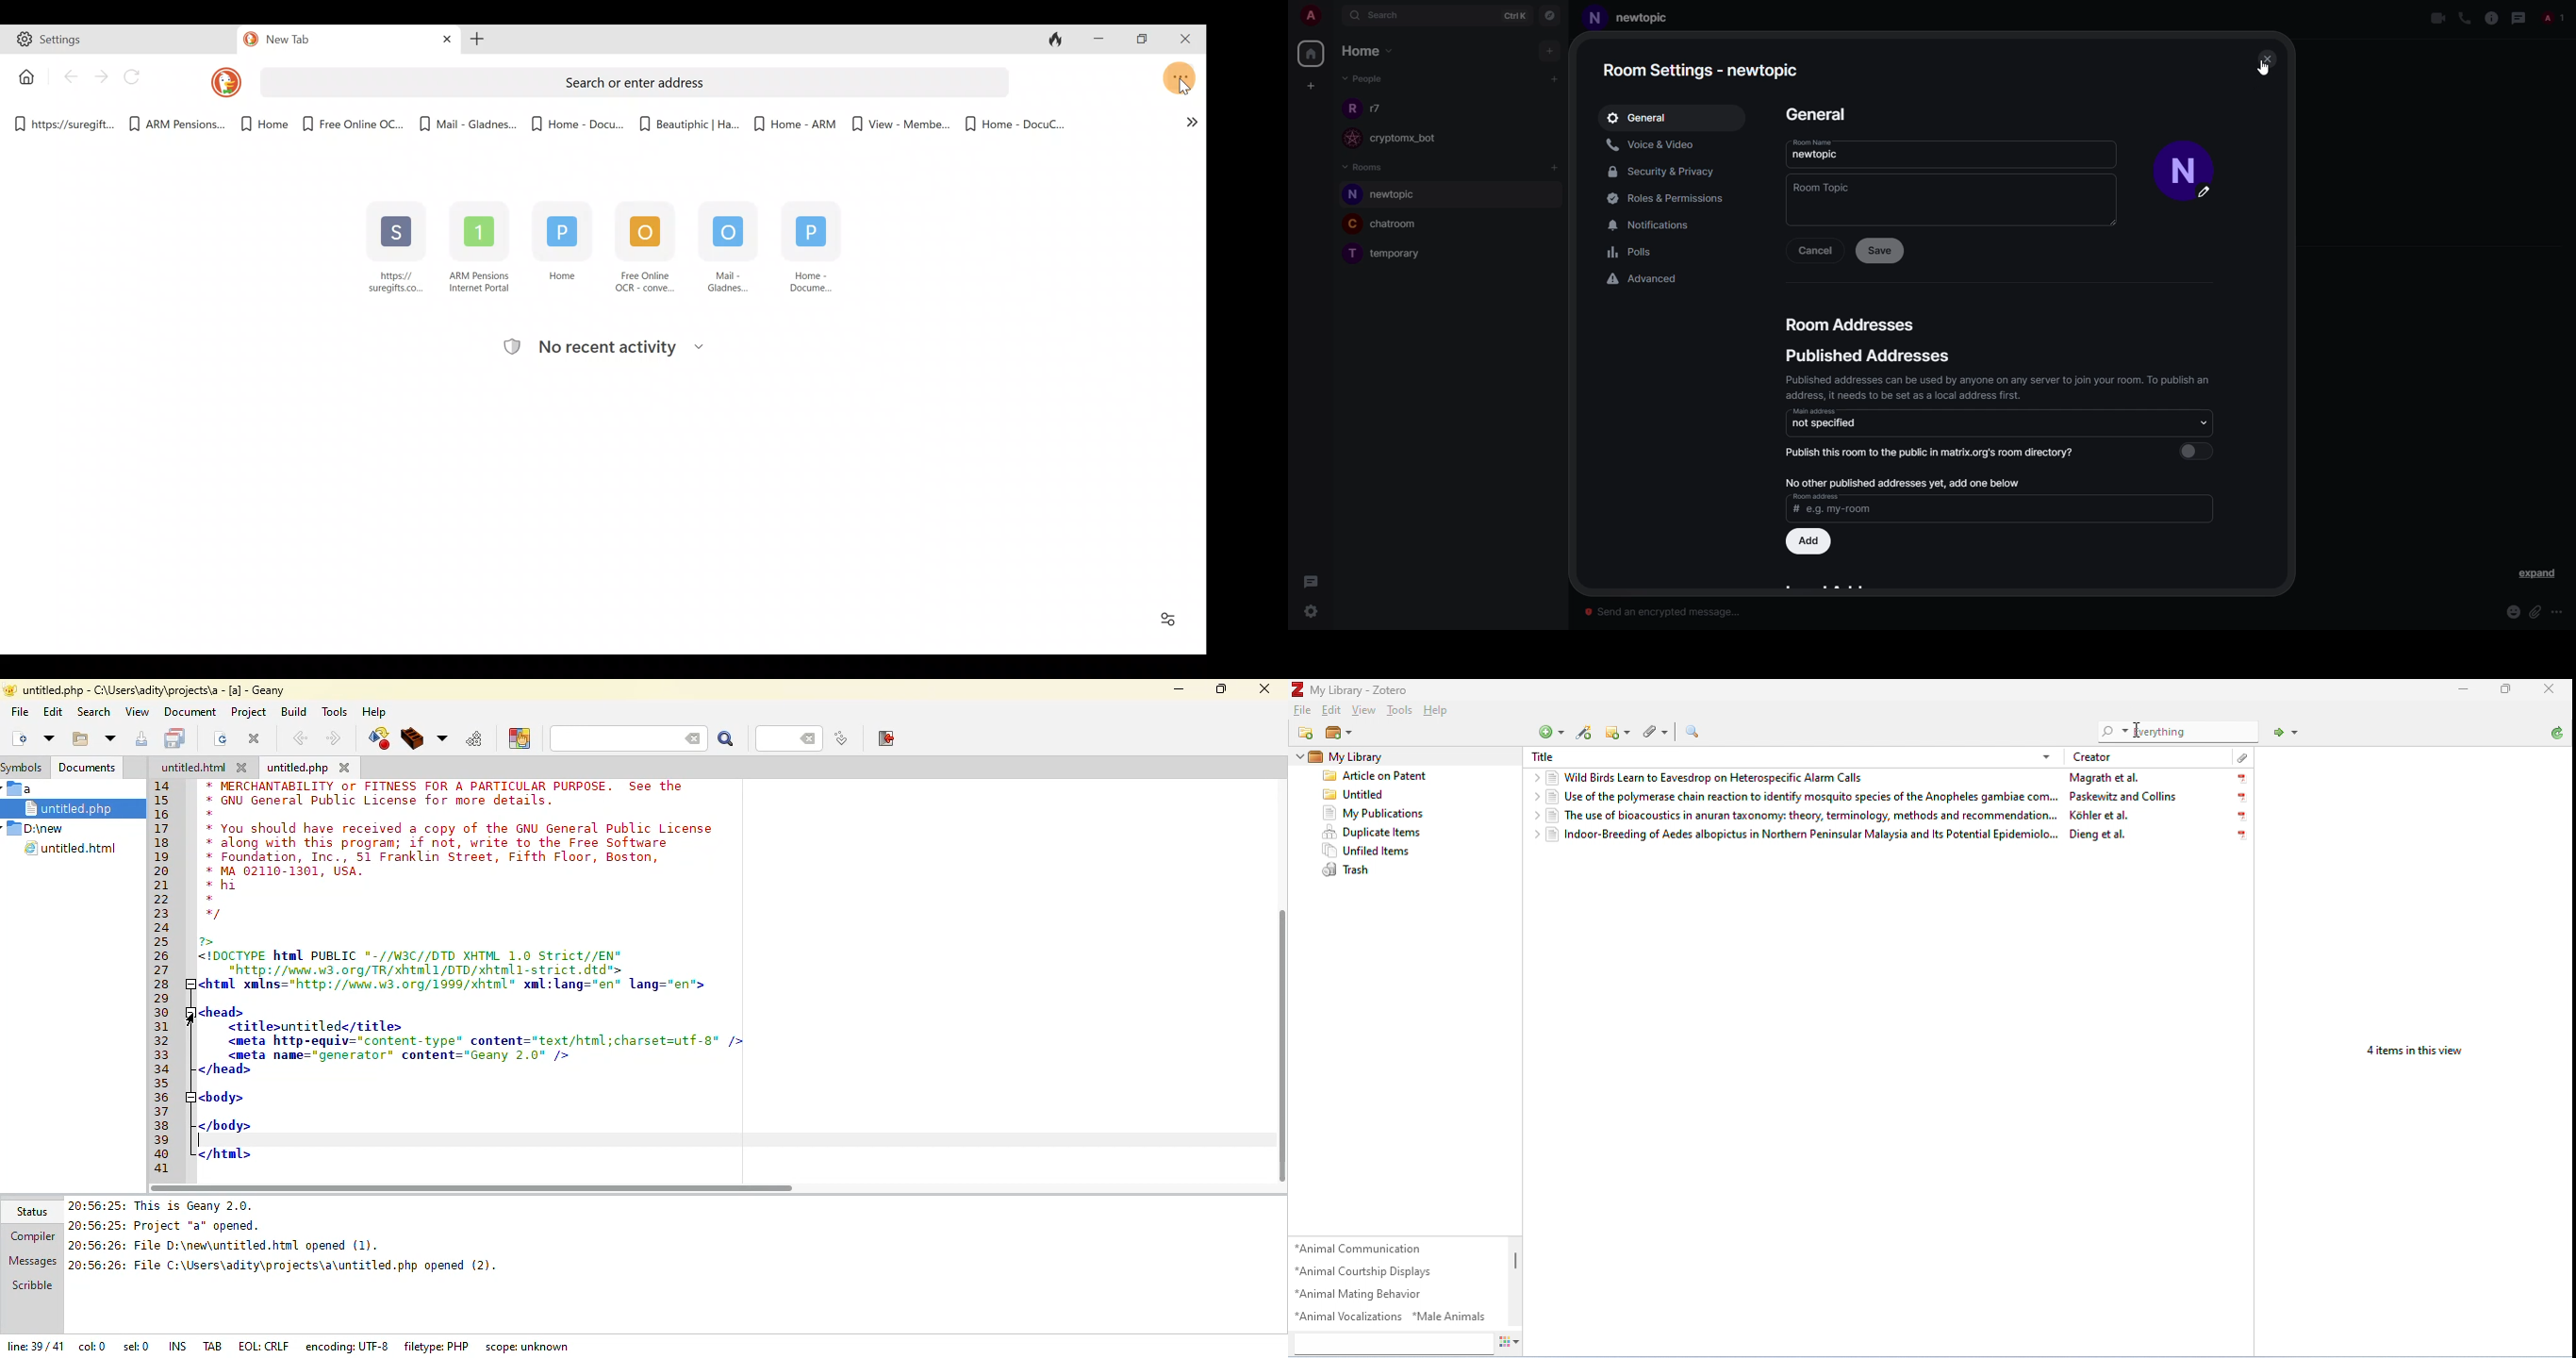 This screenshot has width=2576, height=1372. I want to click on close, so click(2267, 58).